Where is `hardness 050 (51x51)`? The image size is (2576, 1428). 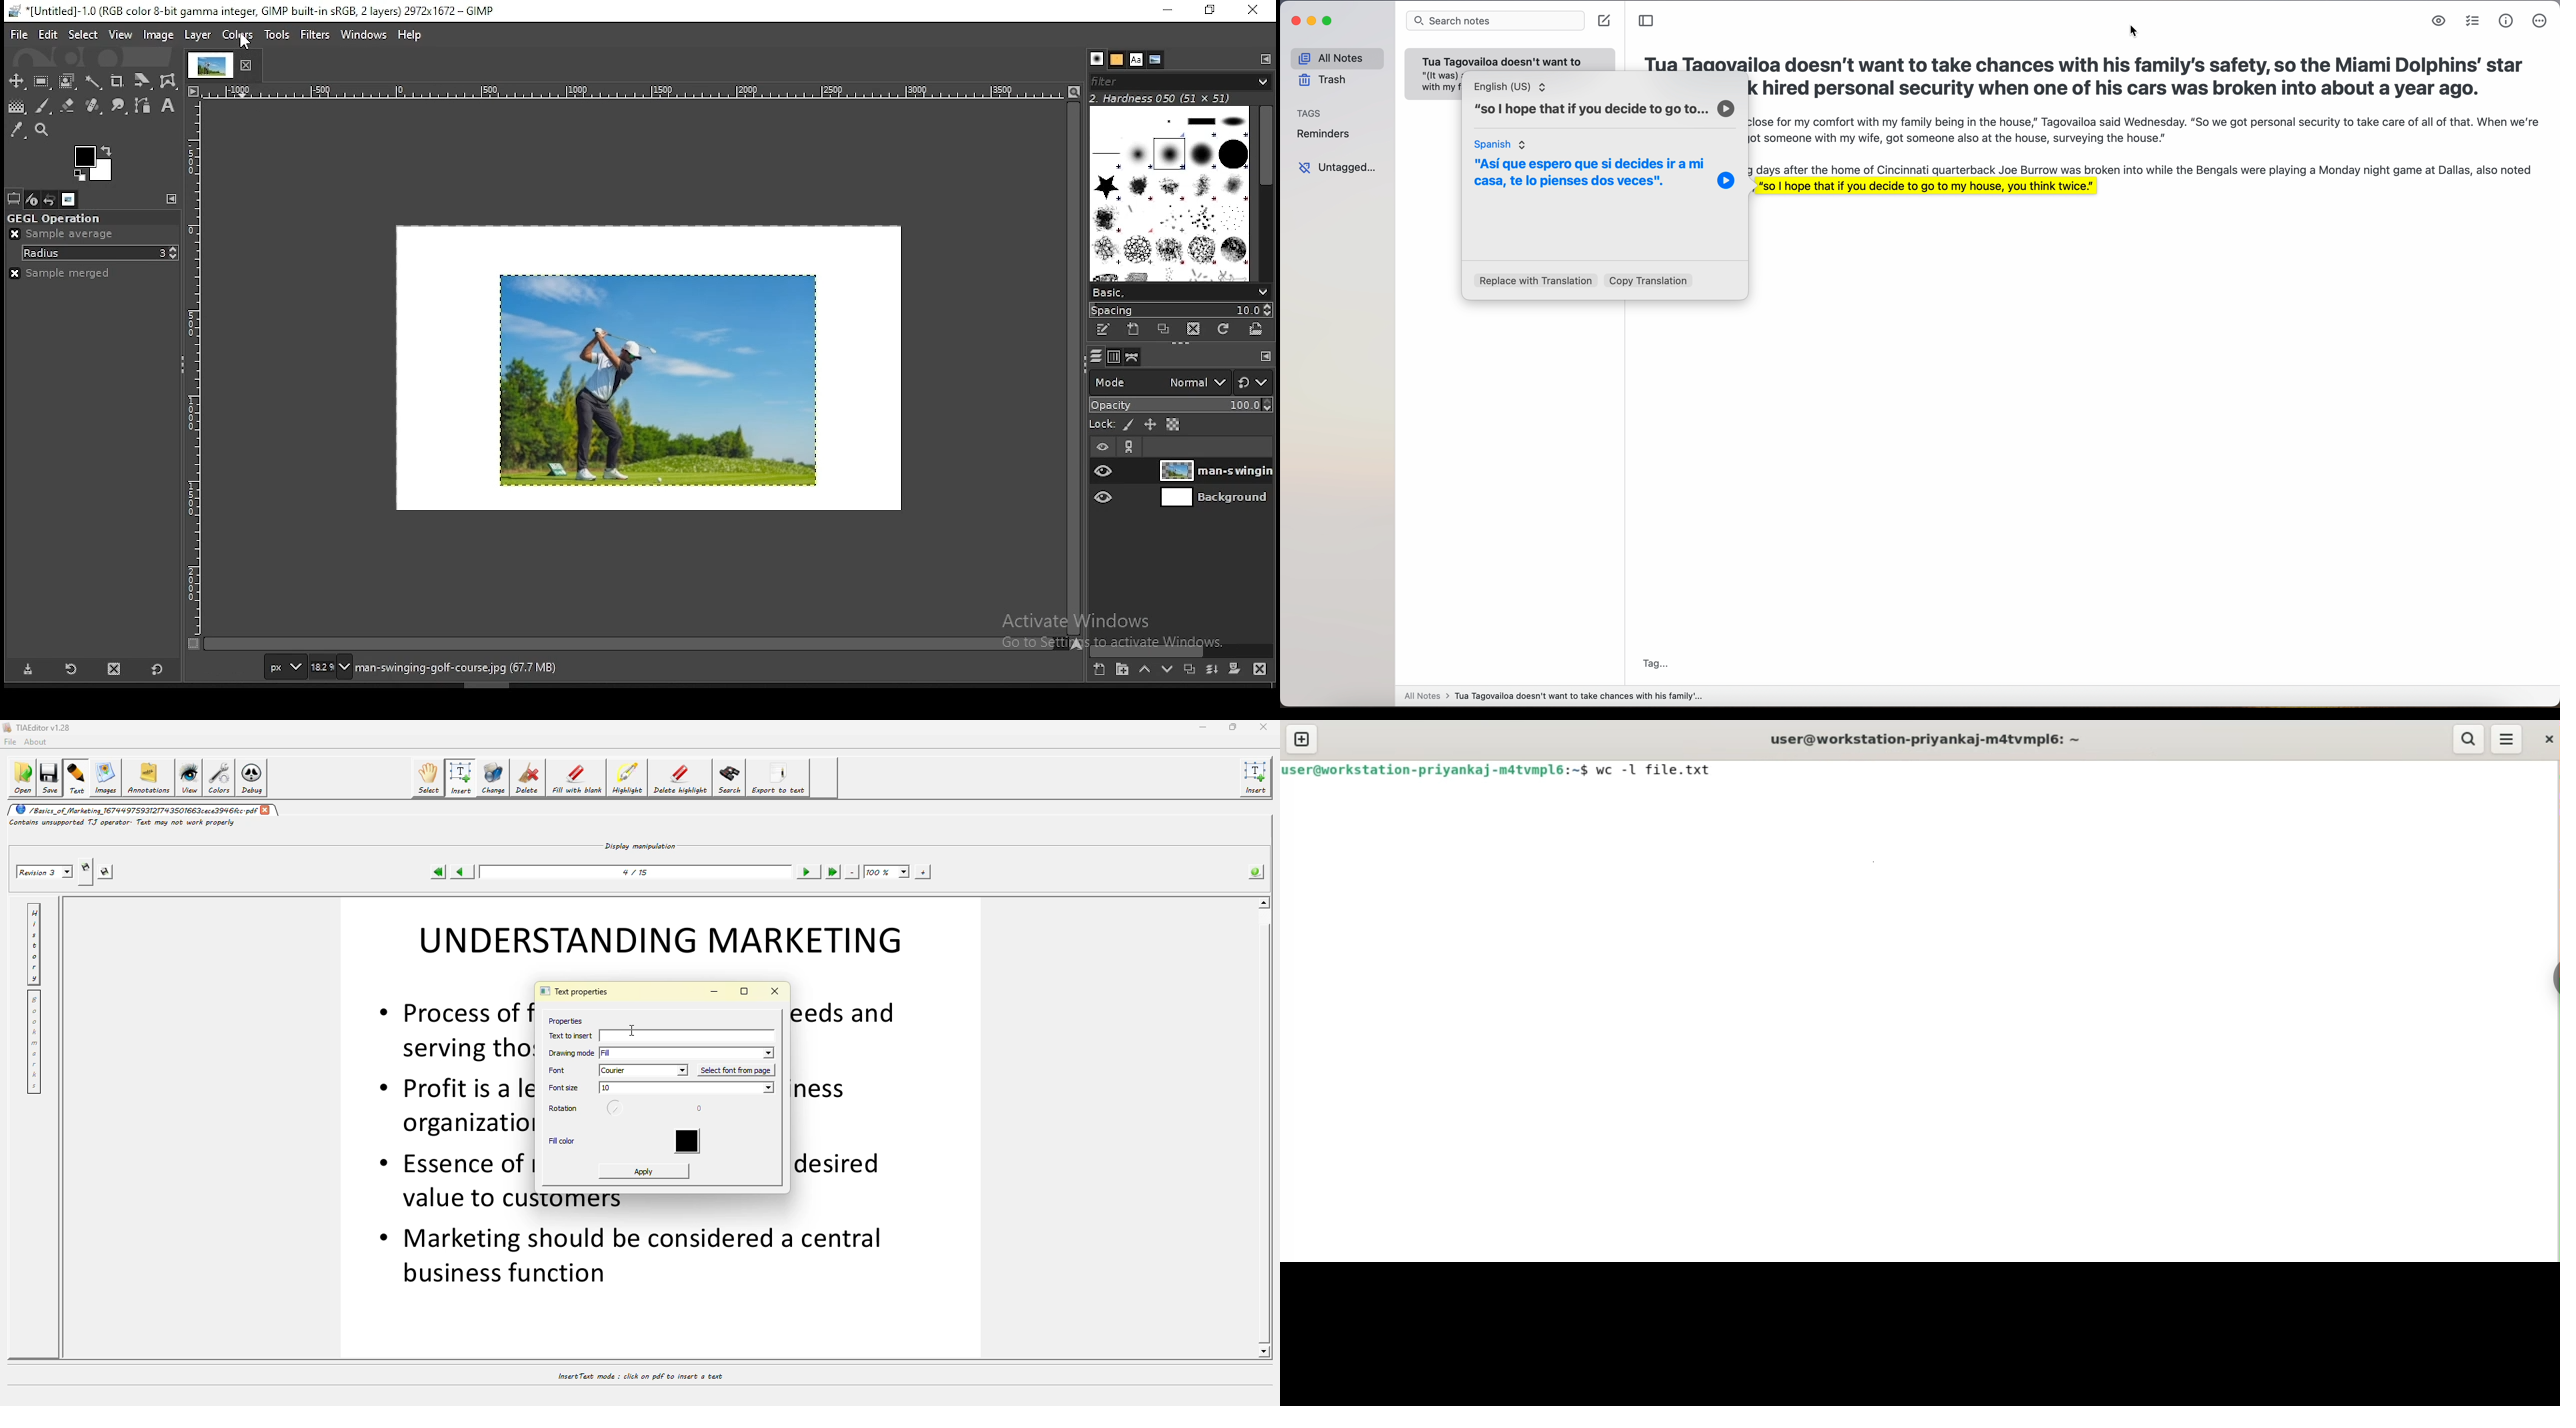
hardness 050 (51x51) is located at coordinates (1182, 99).